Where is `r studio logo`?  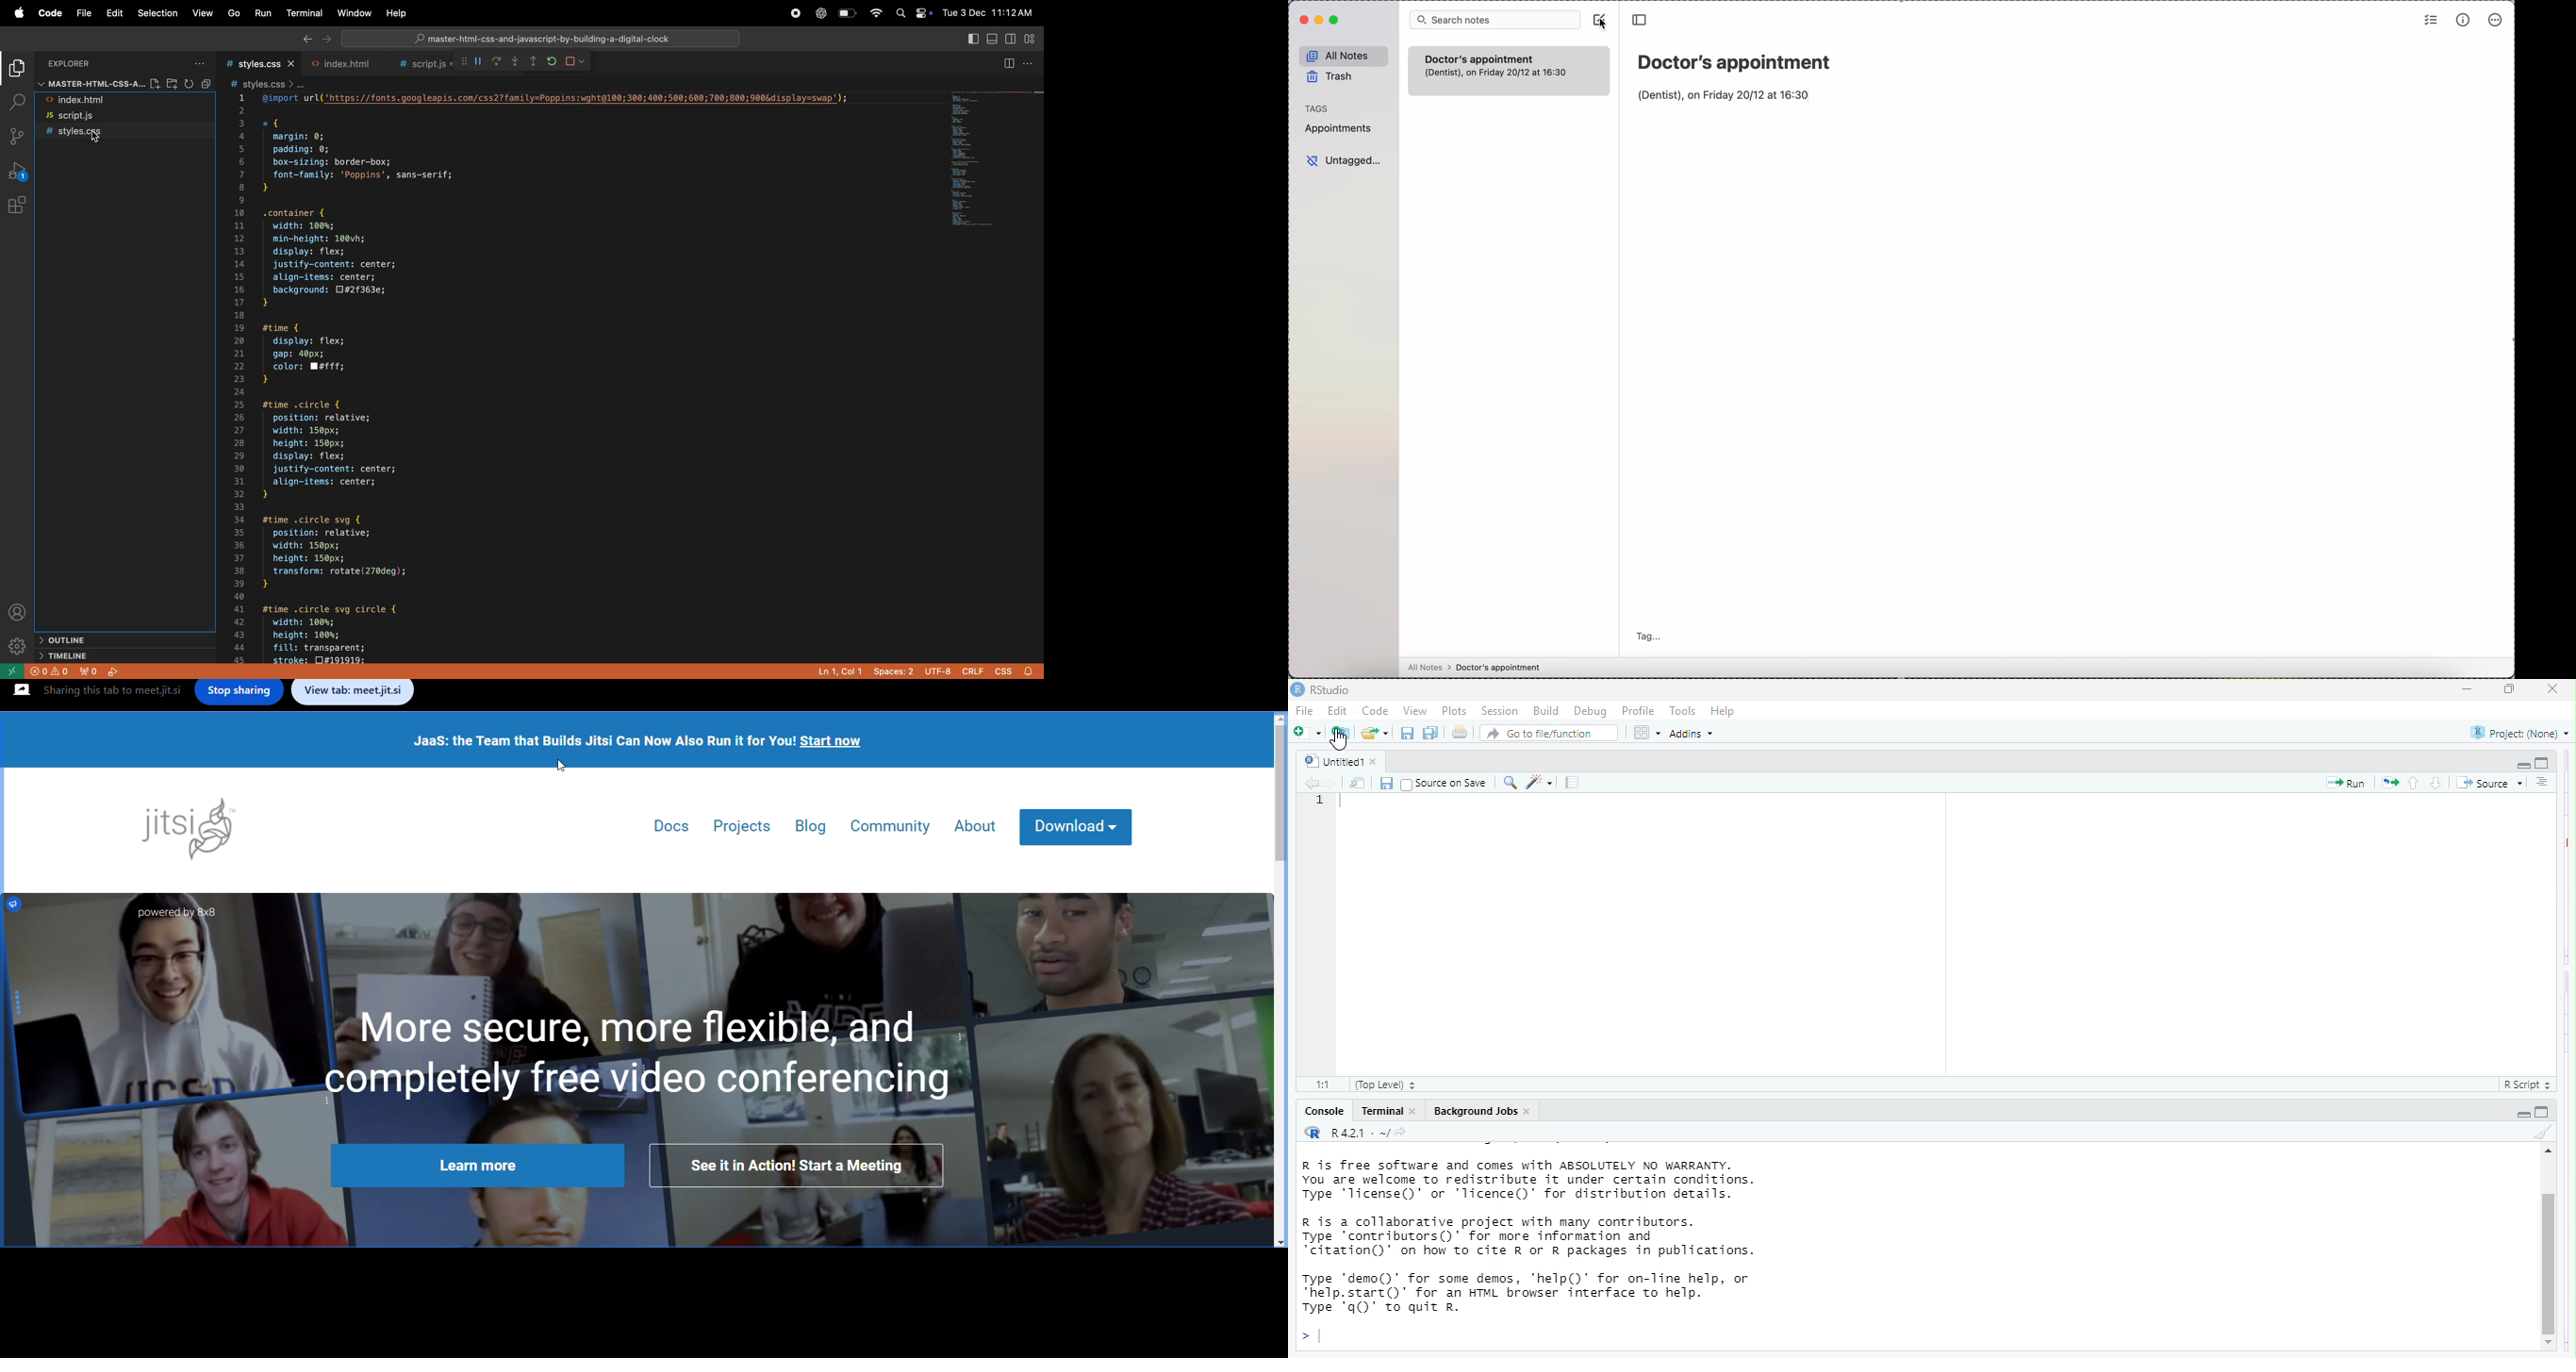 r studio logo is located at coordinates (1313, 1134).